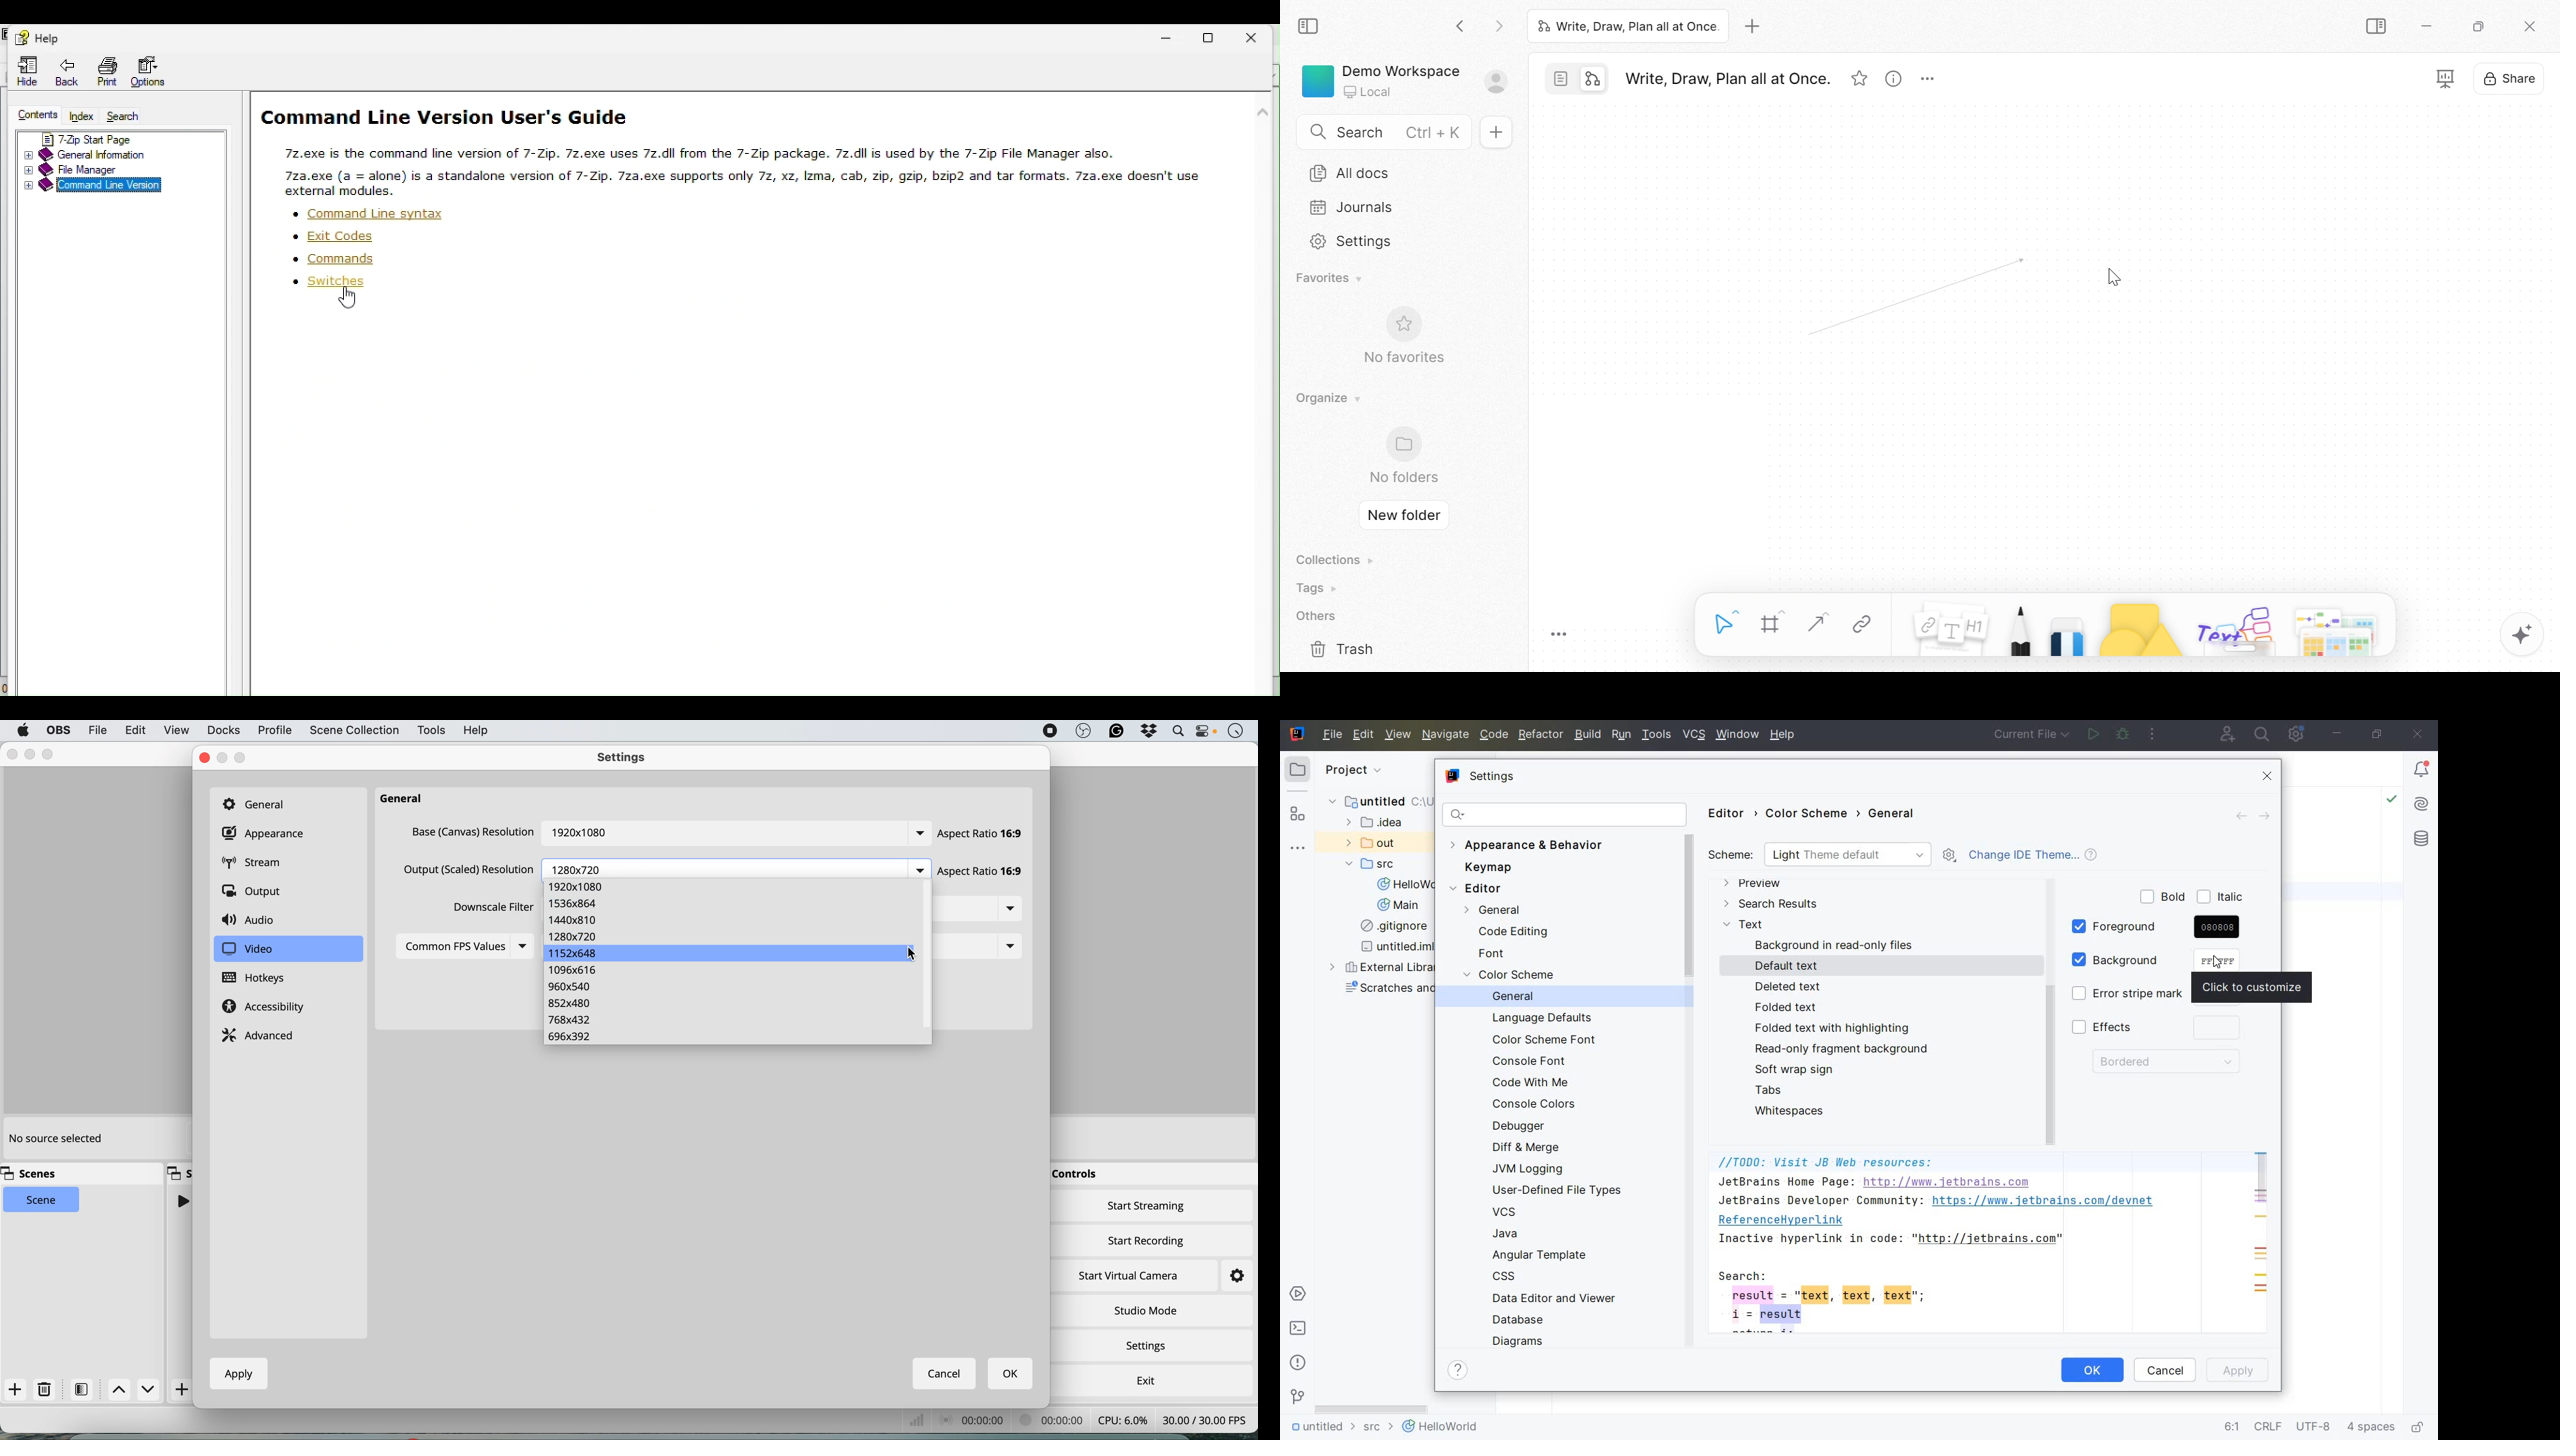 The image size is (2576, 1456). I want to click on More options, so click(2338, 629).